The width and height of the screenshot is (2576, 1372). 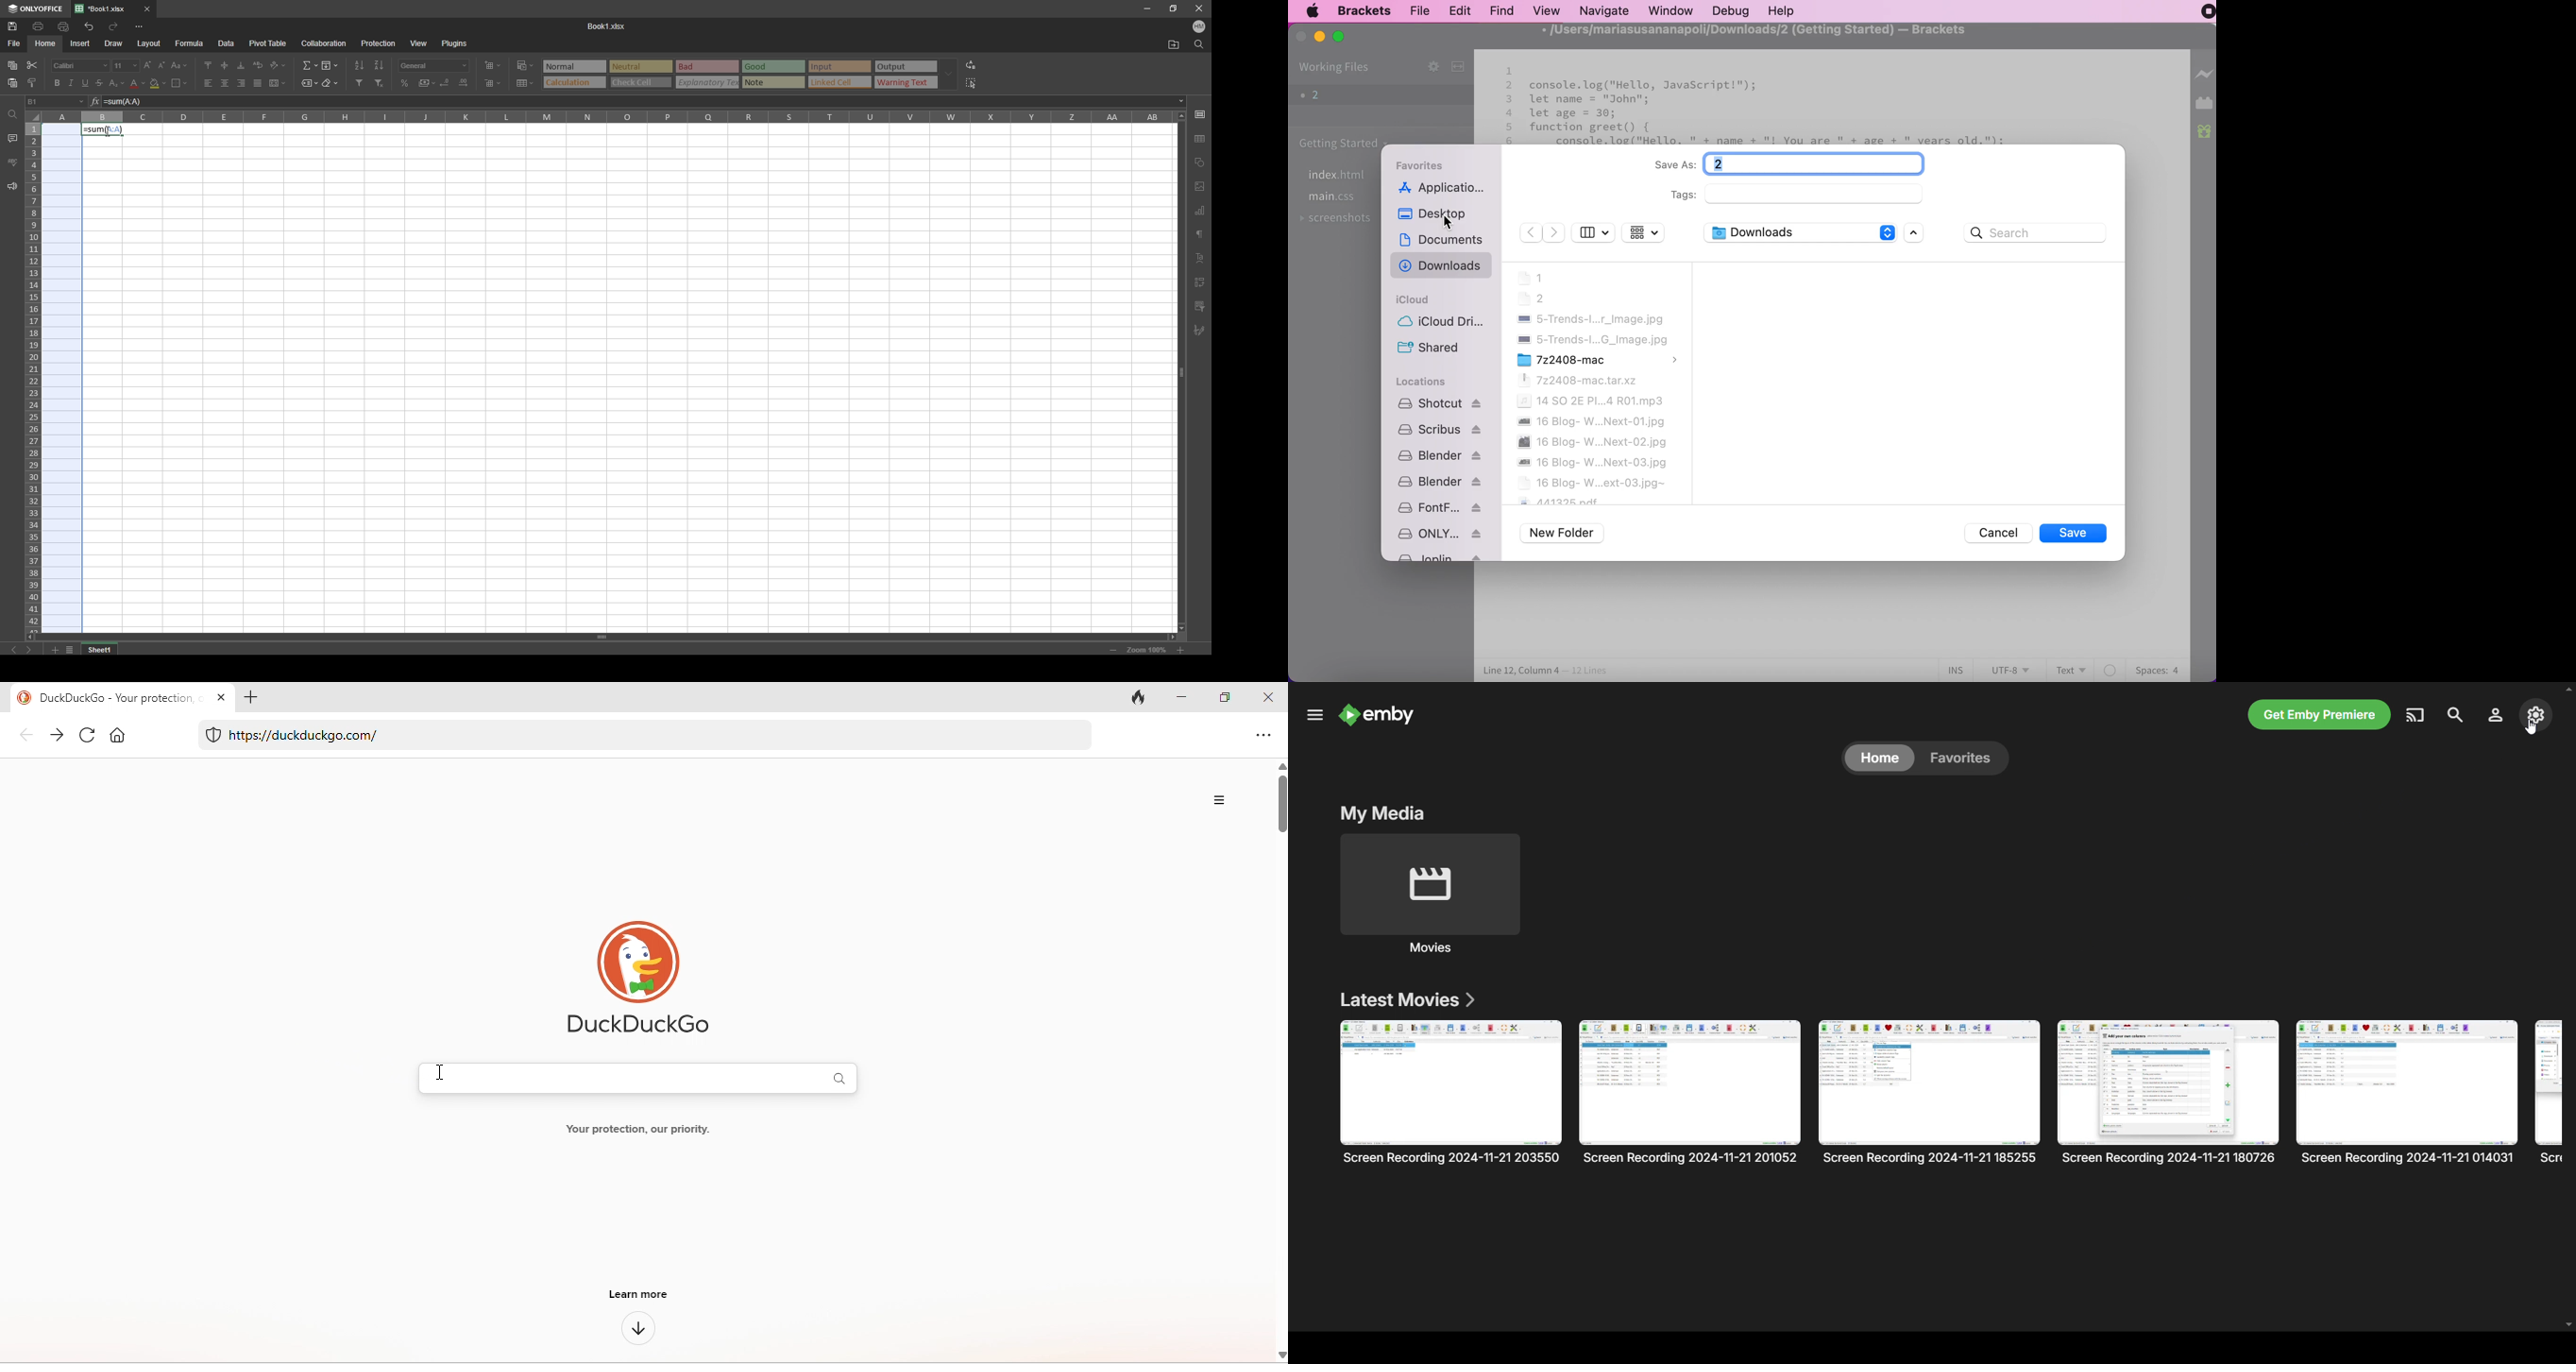 What do you see at coordinates (2073, 533) in the screenshot?
I see `save` at bounding box center [2073, 533].